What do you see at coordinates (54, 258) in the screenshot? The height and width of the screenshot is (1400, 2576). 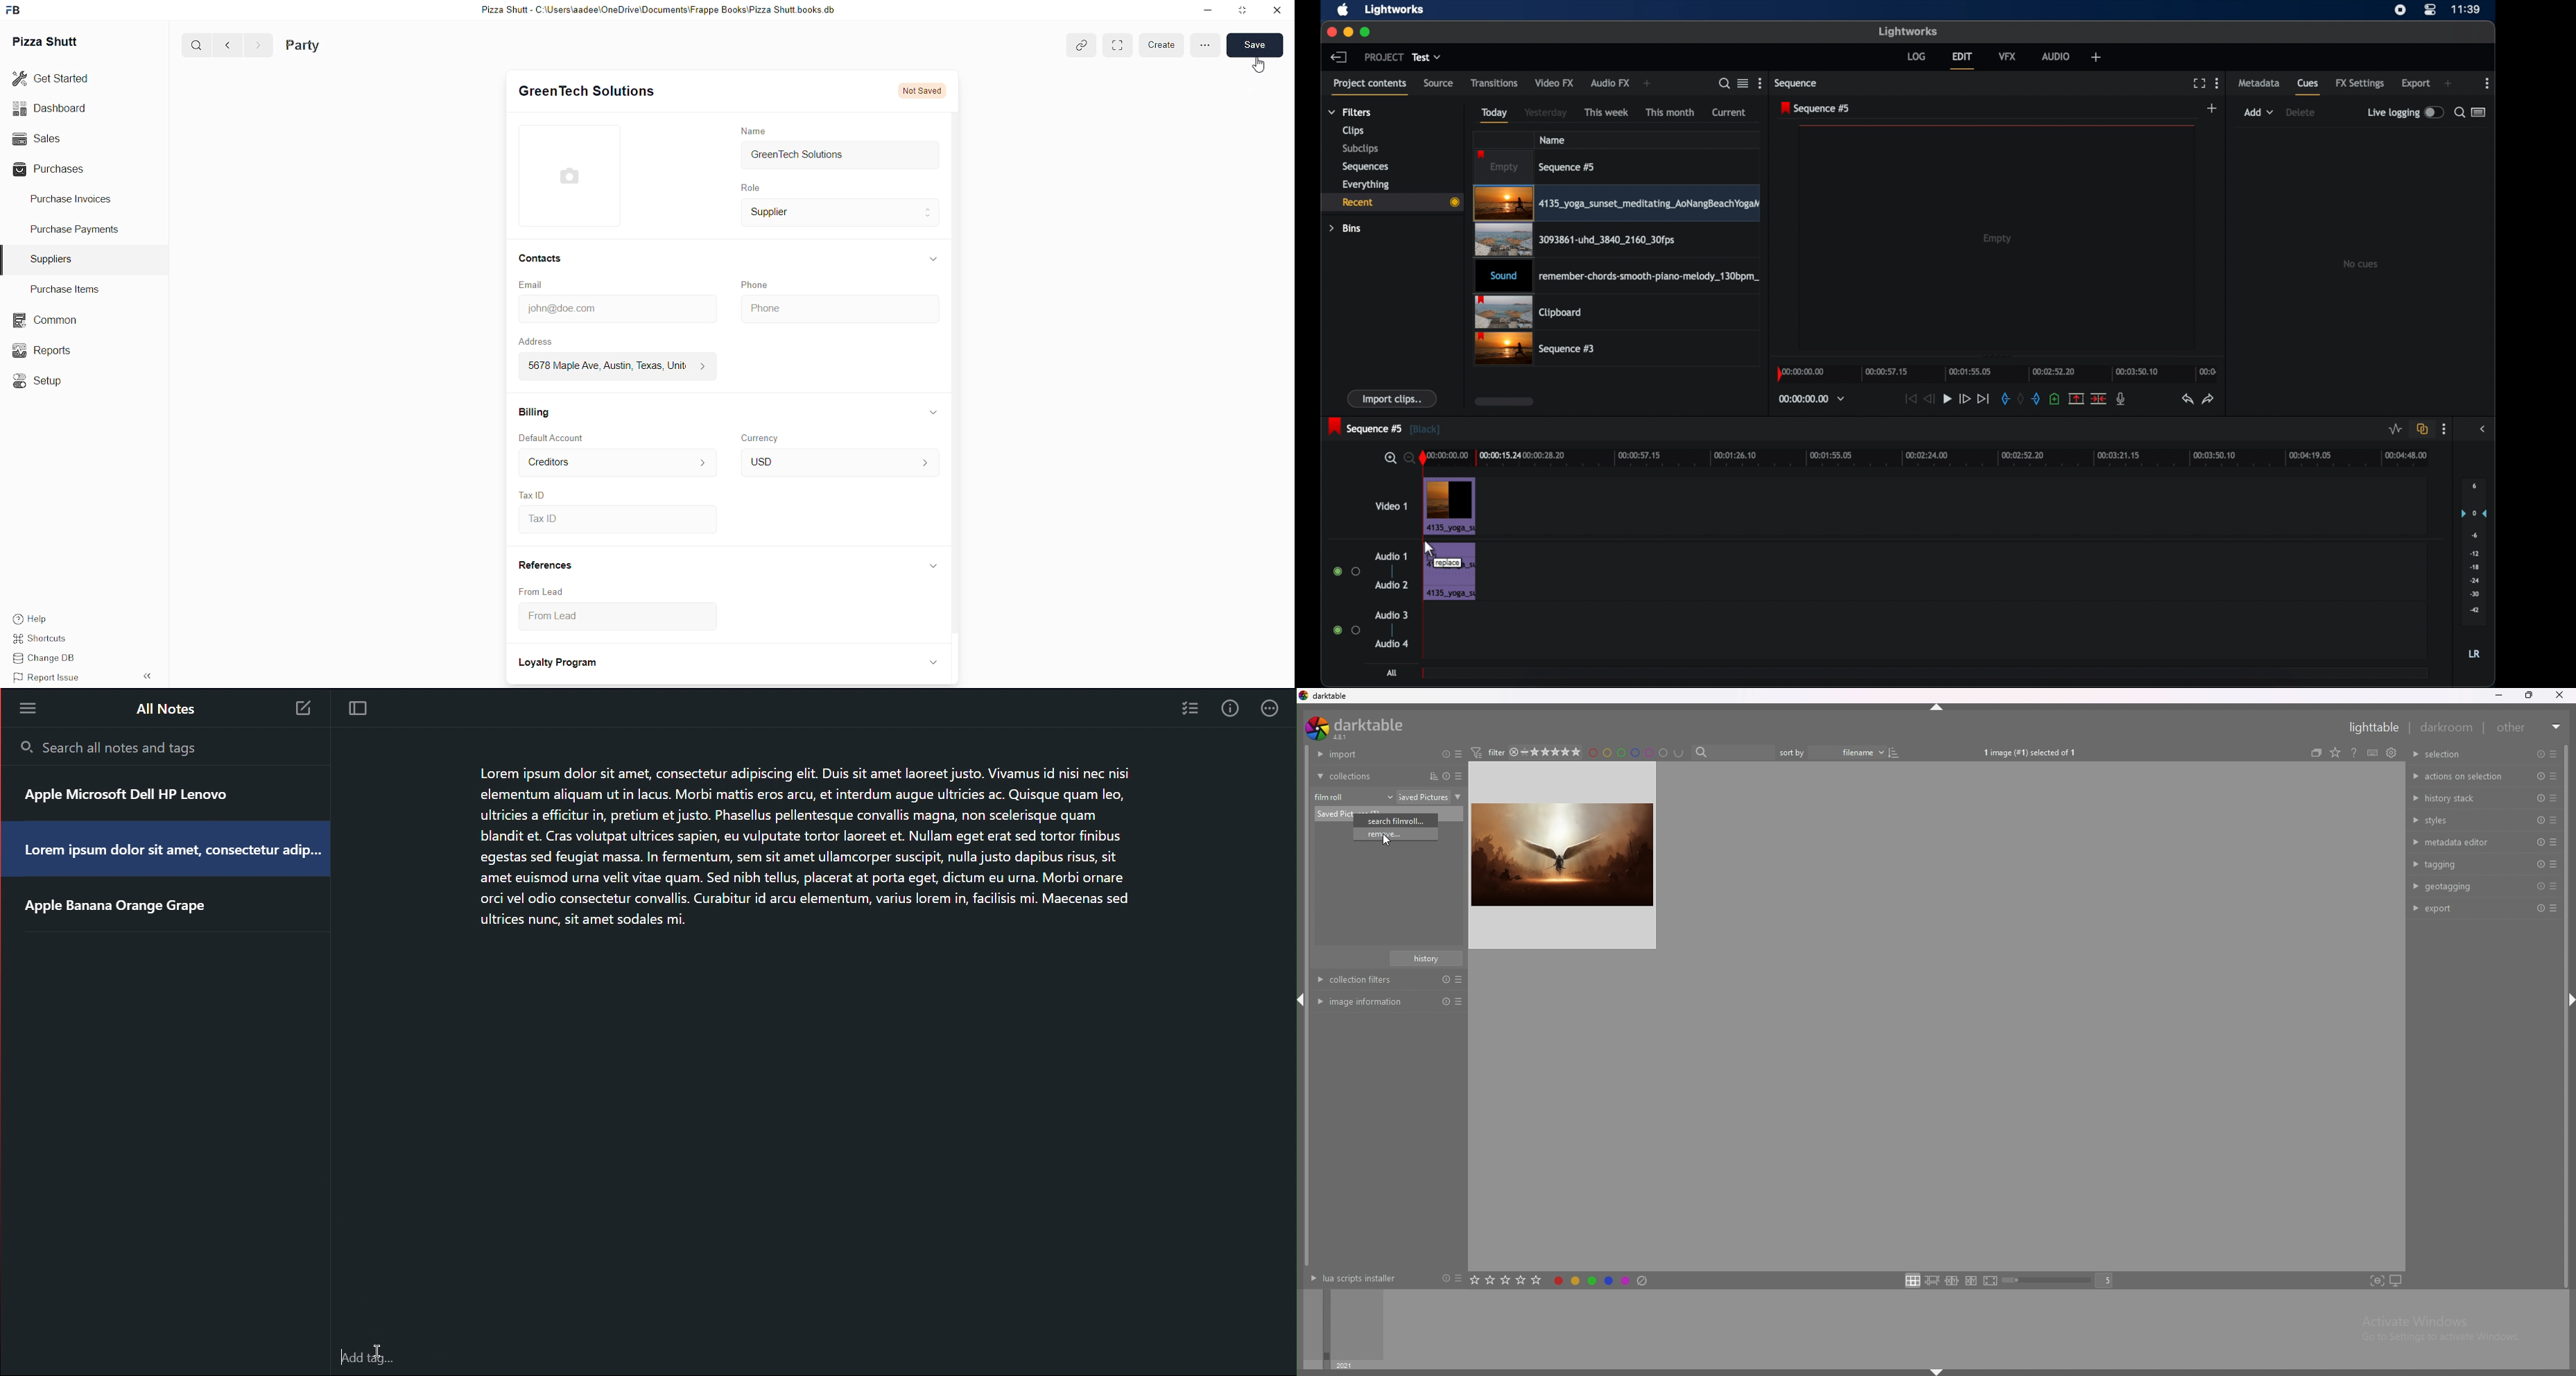 I see `Suppliers` at bounding box center [54, 258].